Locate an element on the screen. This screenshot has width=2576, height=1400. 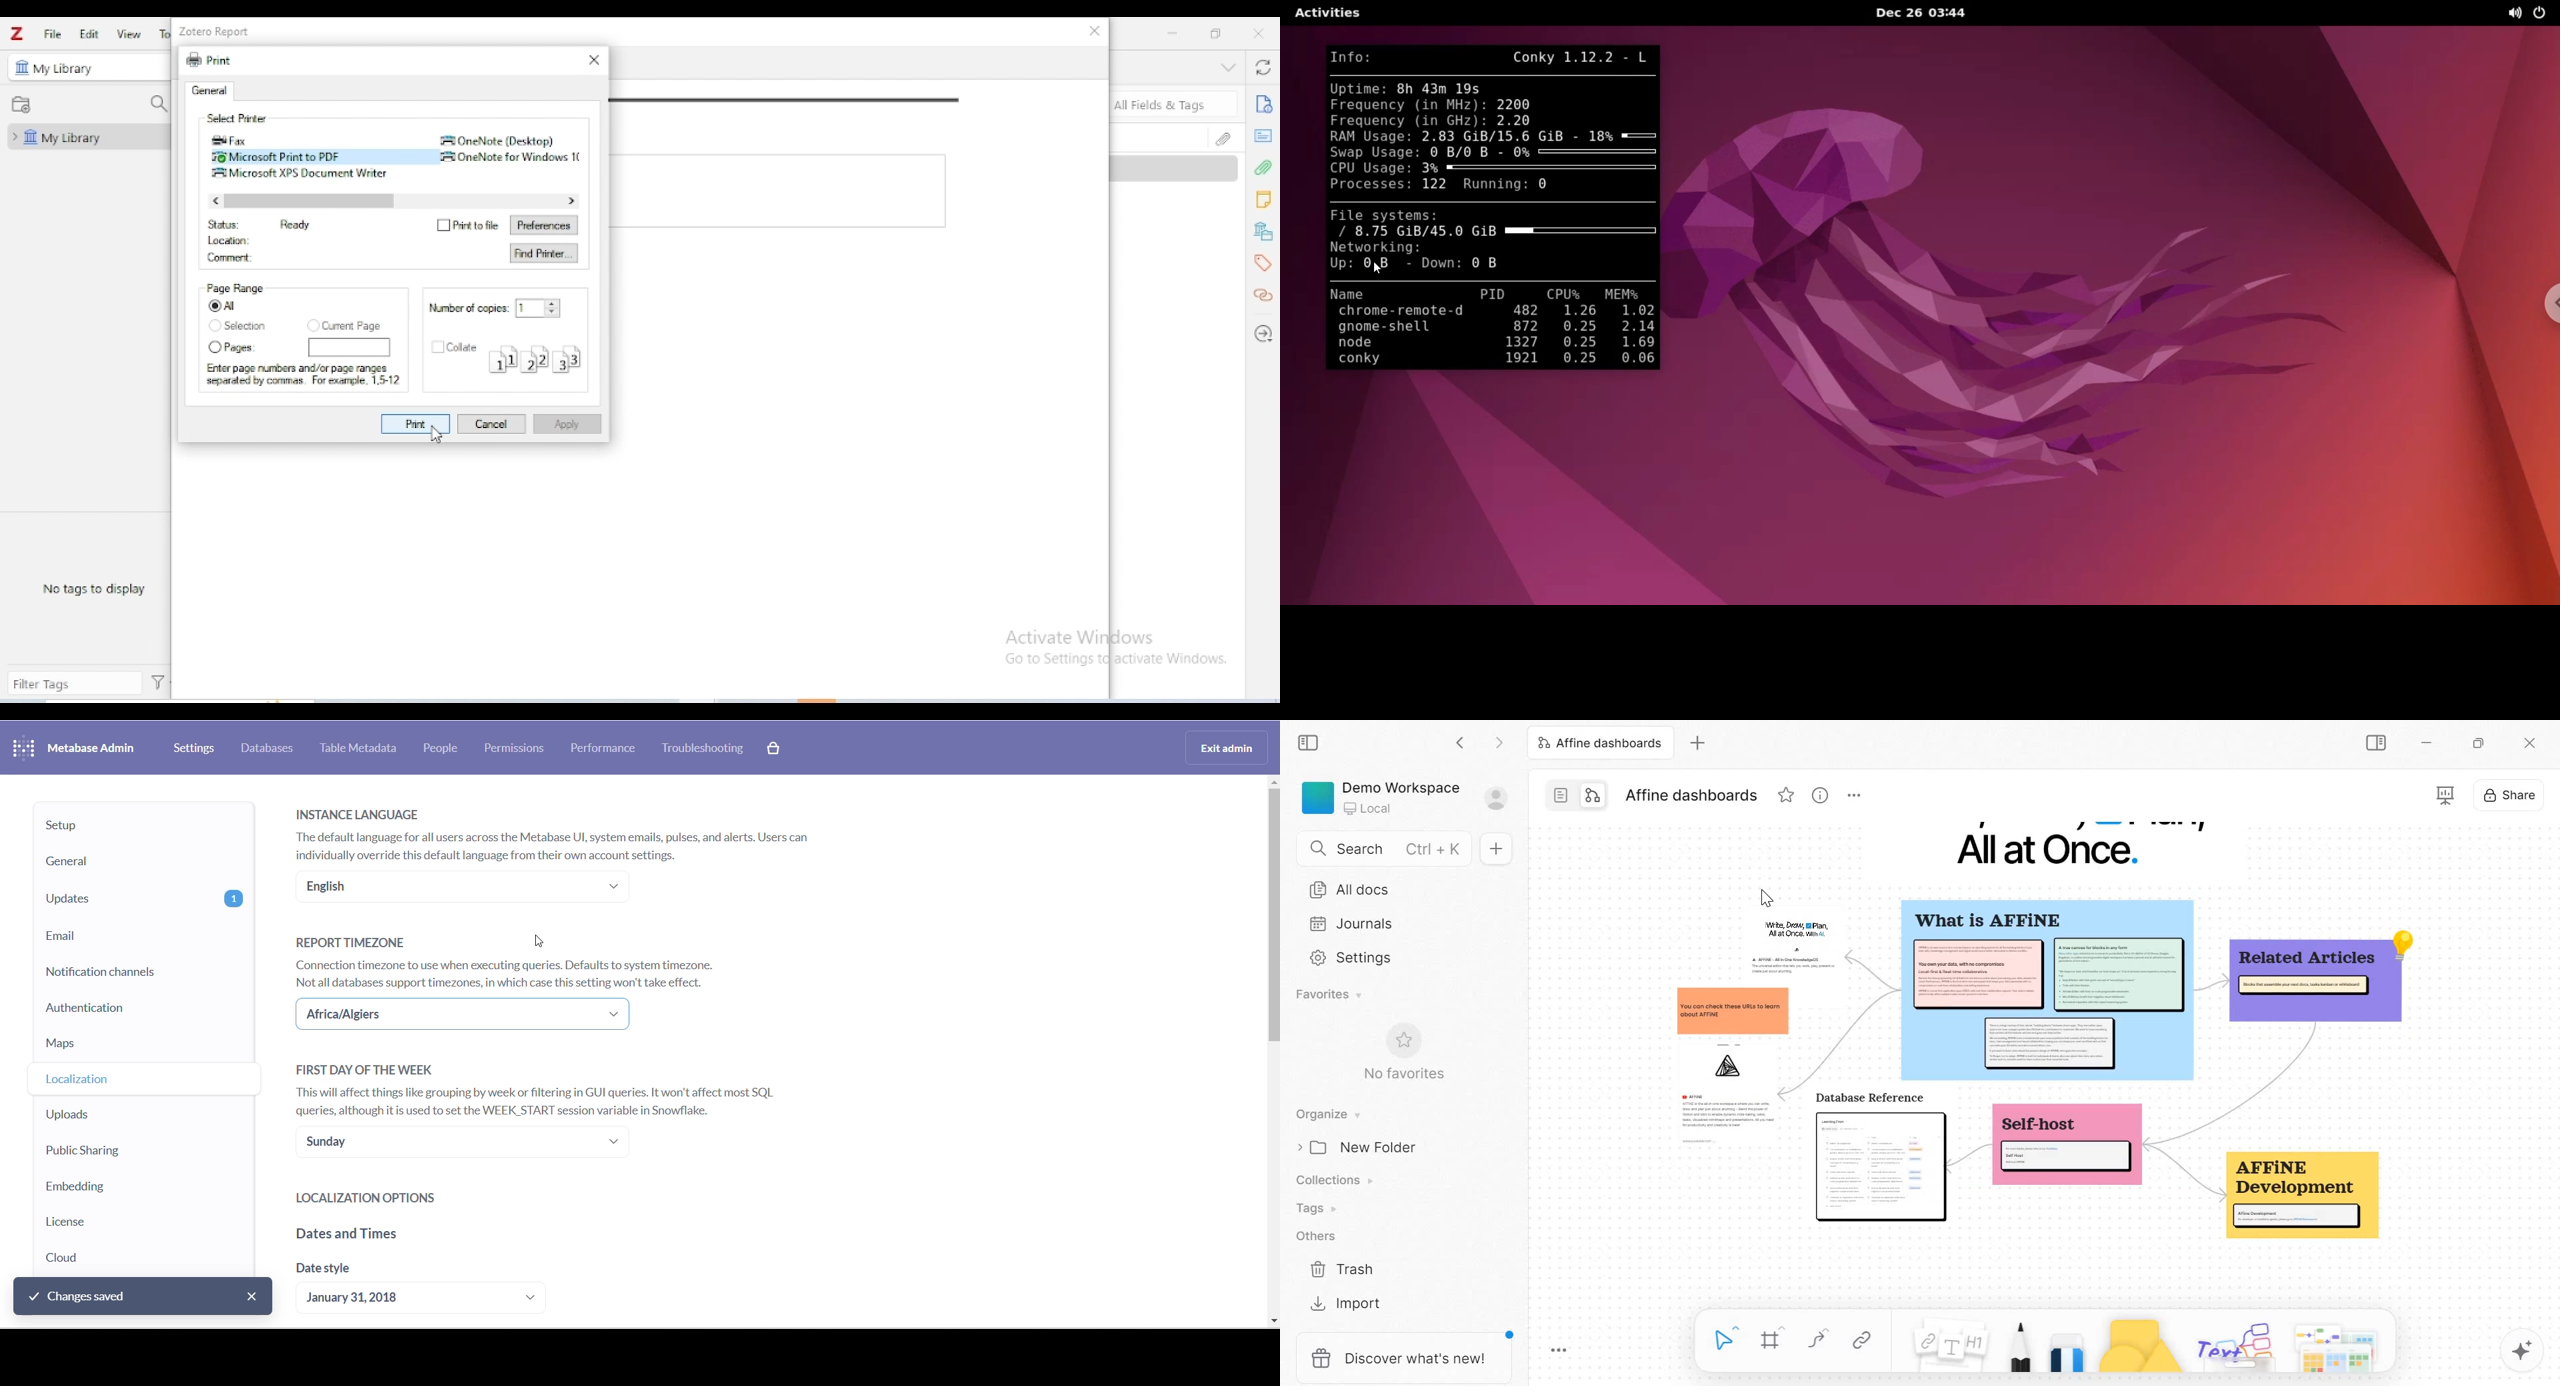
attachments is located at coordinates (1223, 138).